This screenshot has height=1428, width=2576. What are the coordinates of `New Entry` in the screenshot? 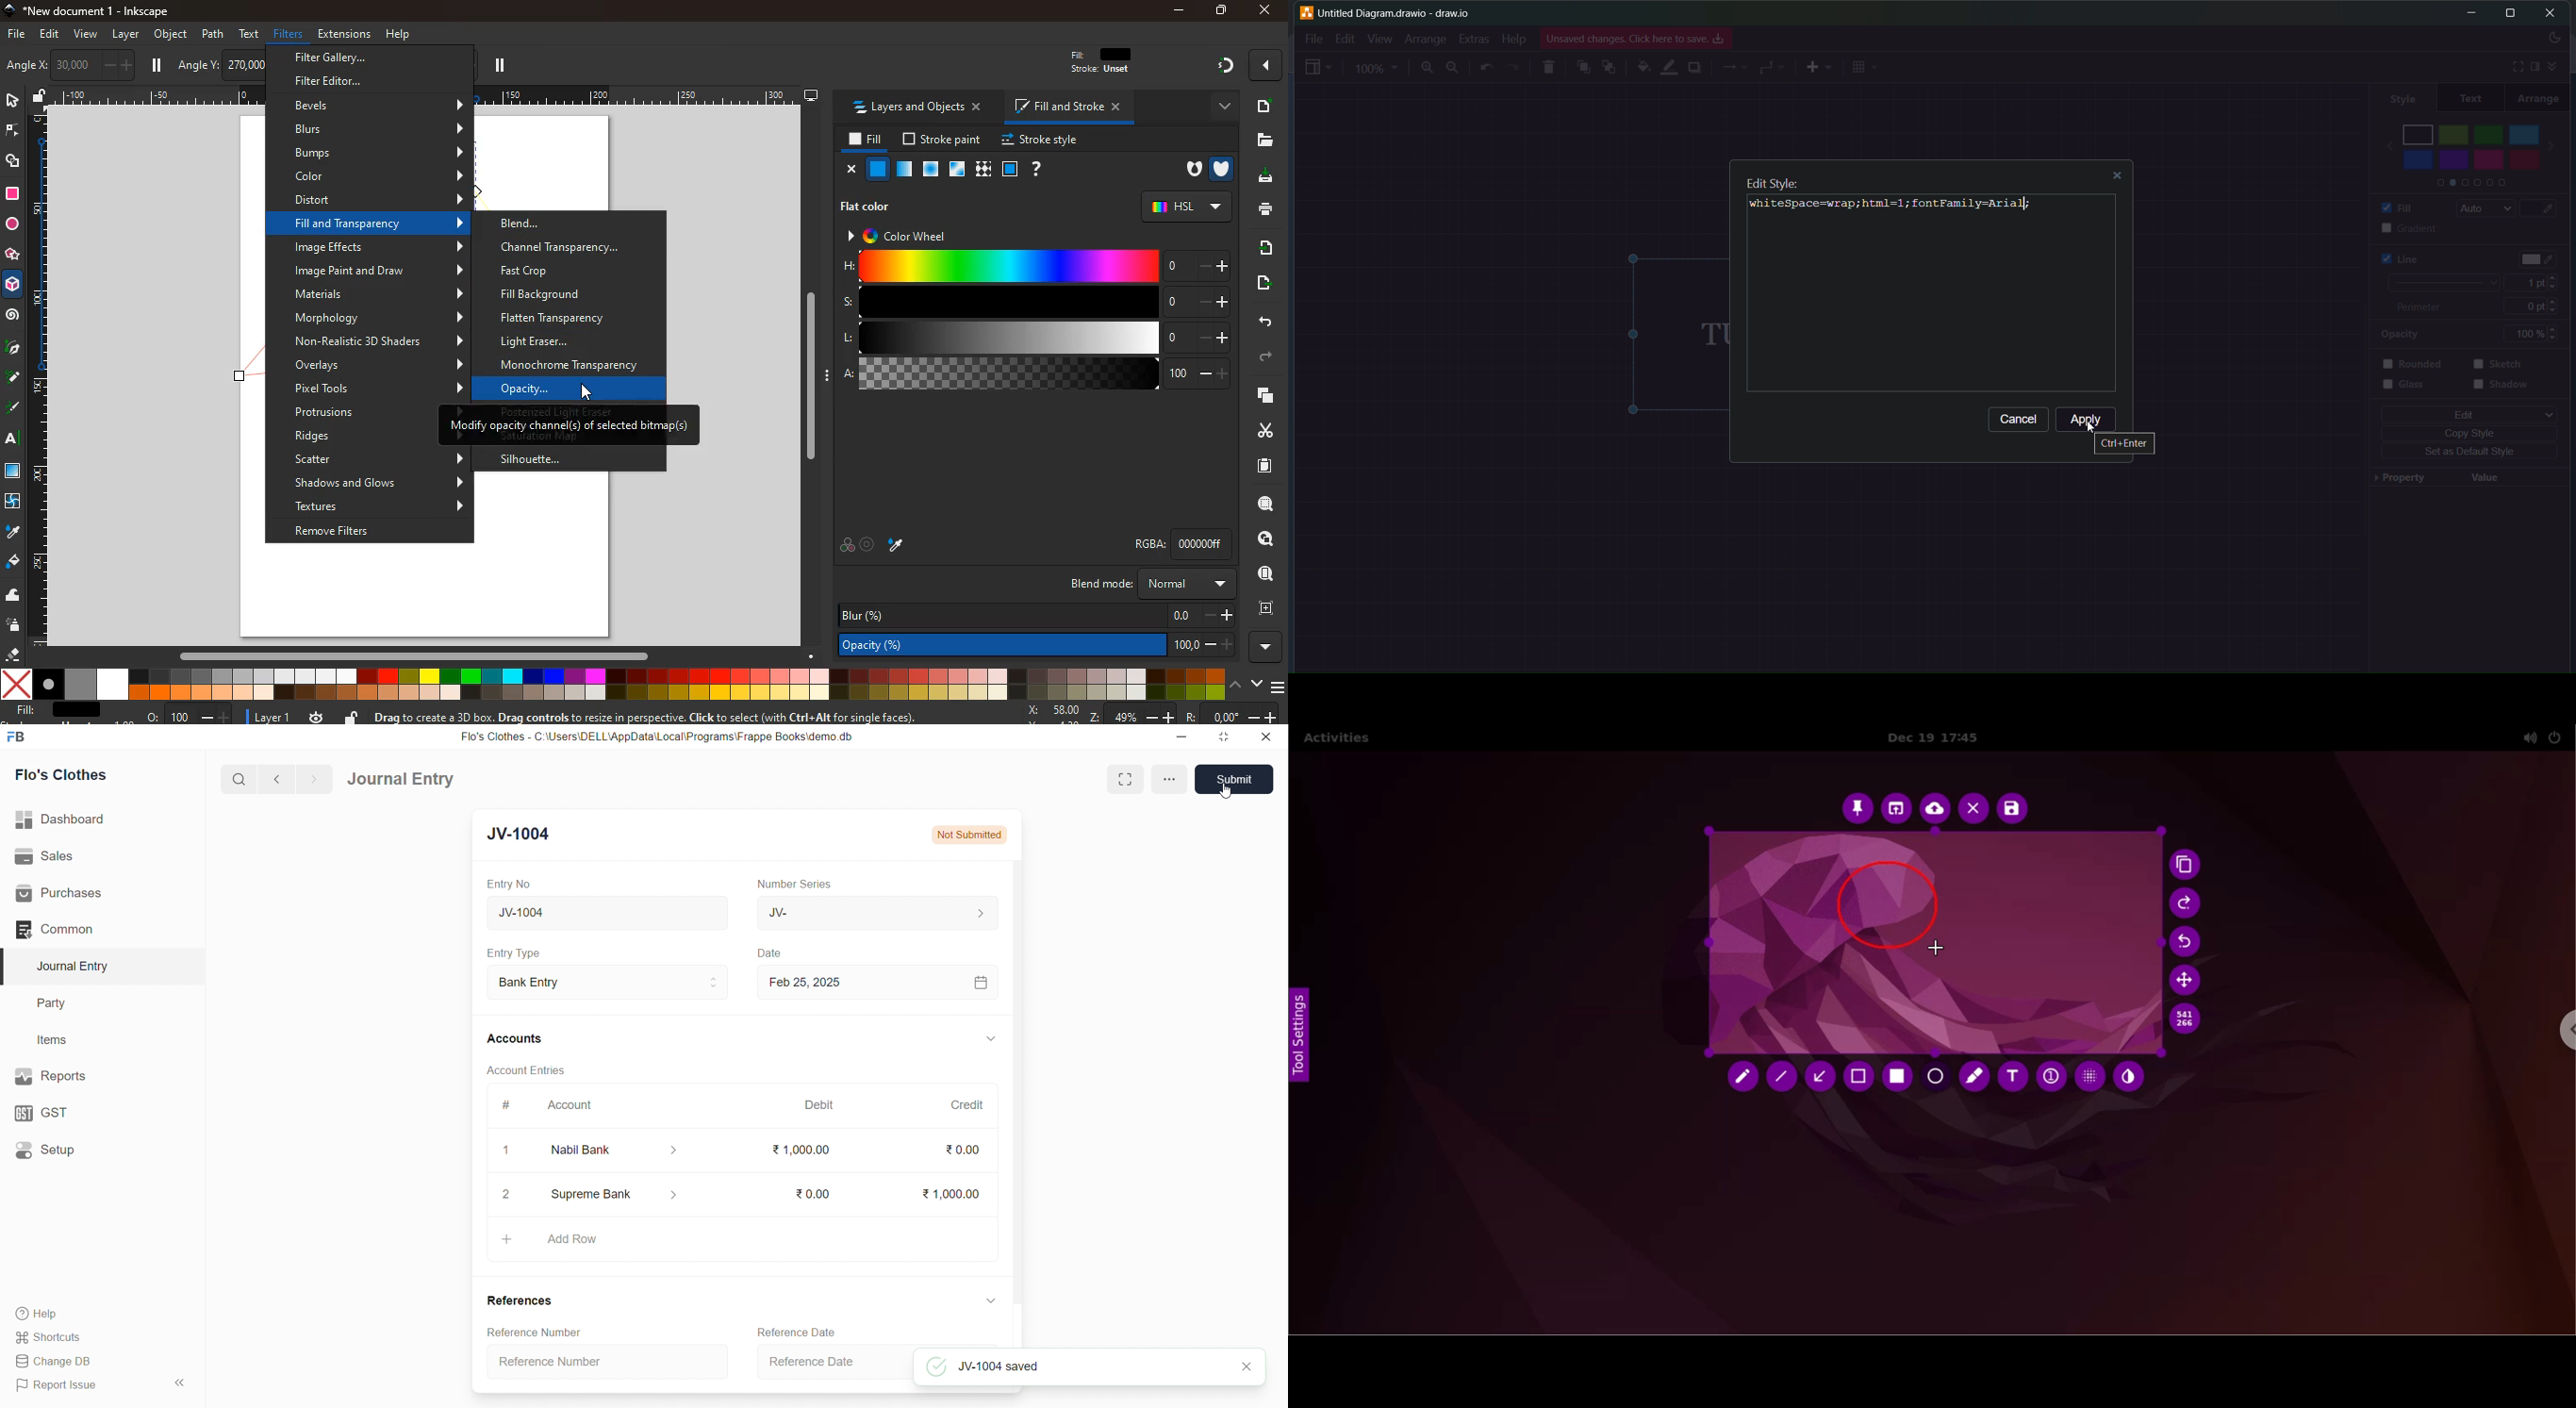 It's located at (526, 836).